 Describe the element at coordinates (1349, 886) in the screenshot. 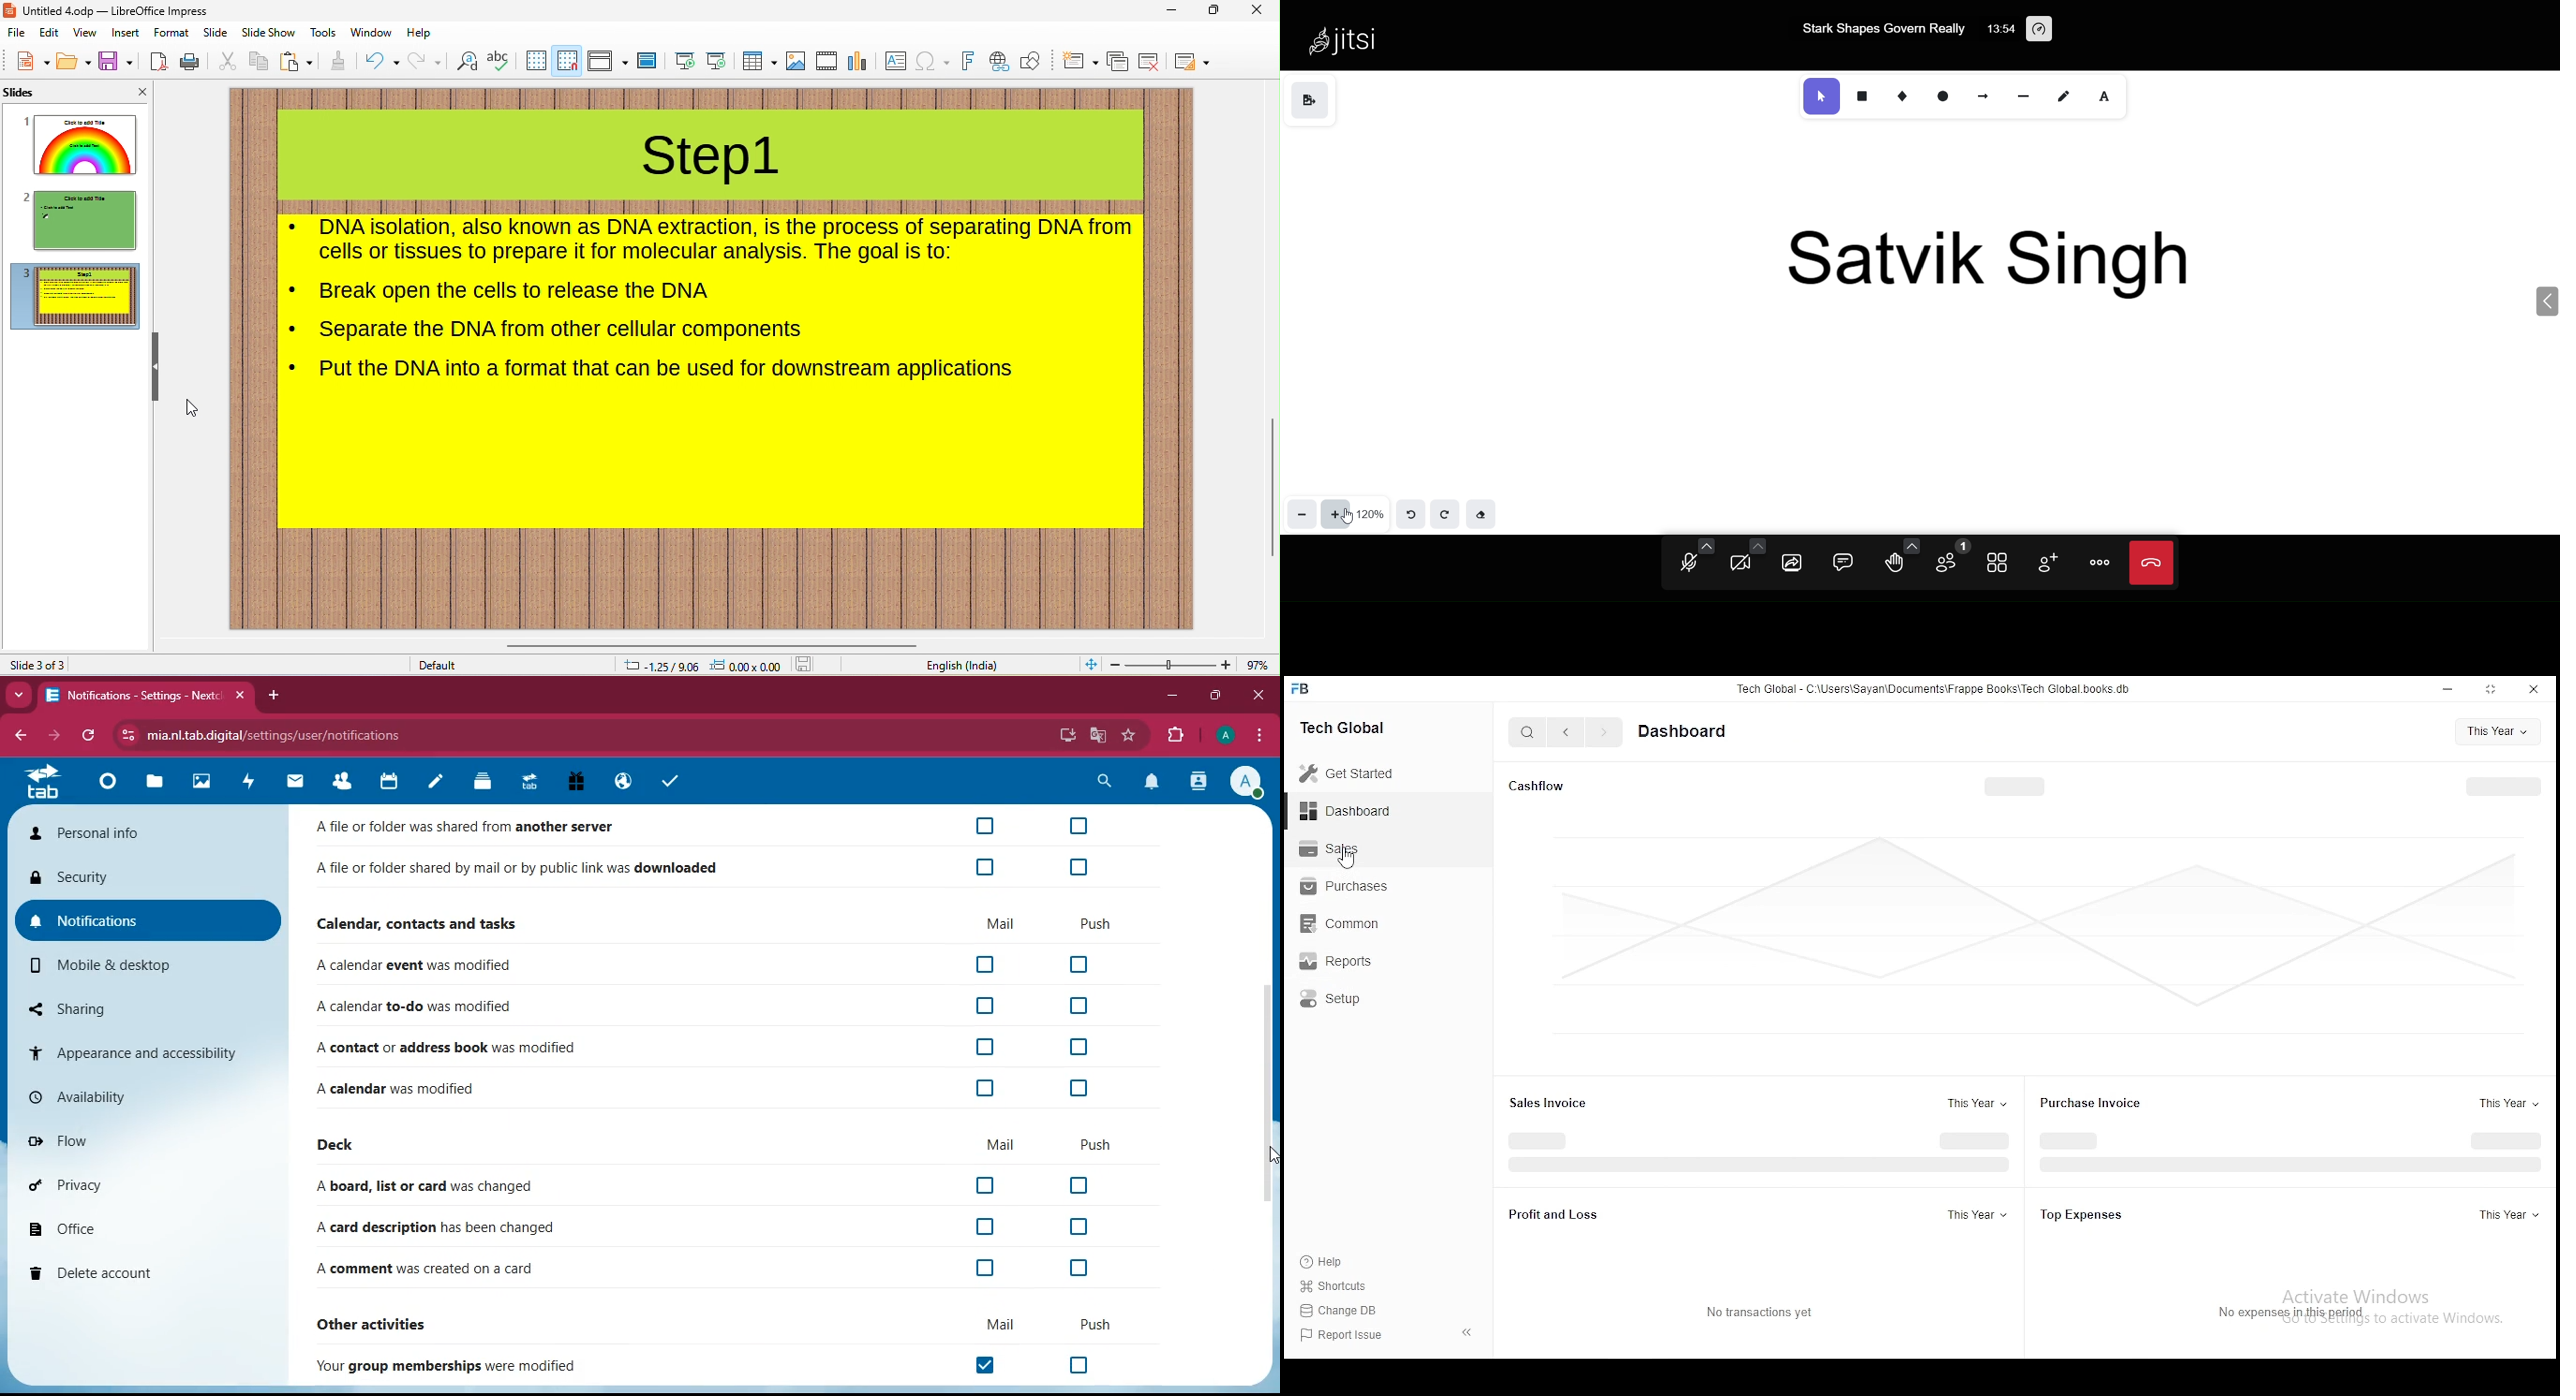

I see `purchase` at that location.